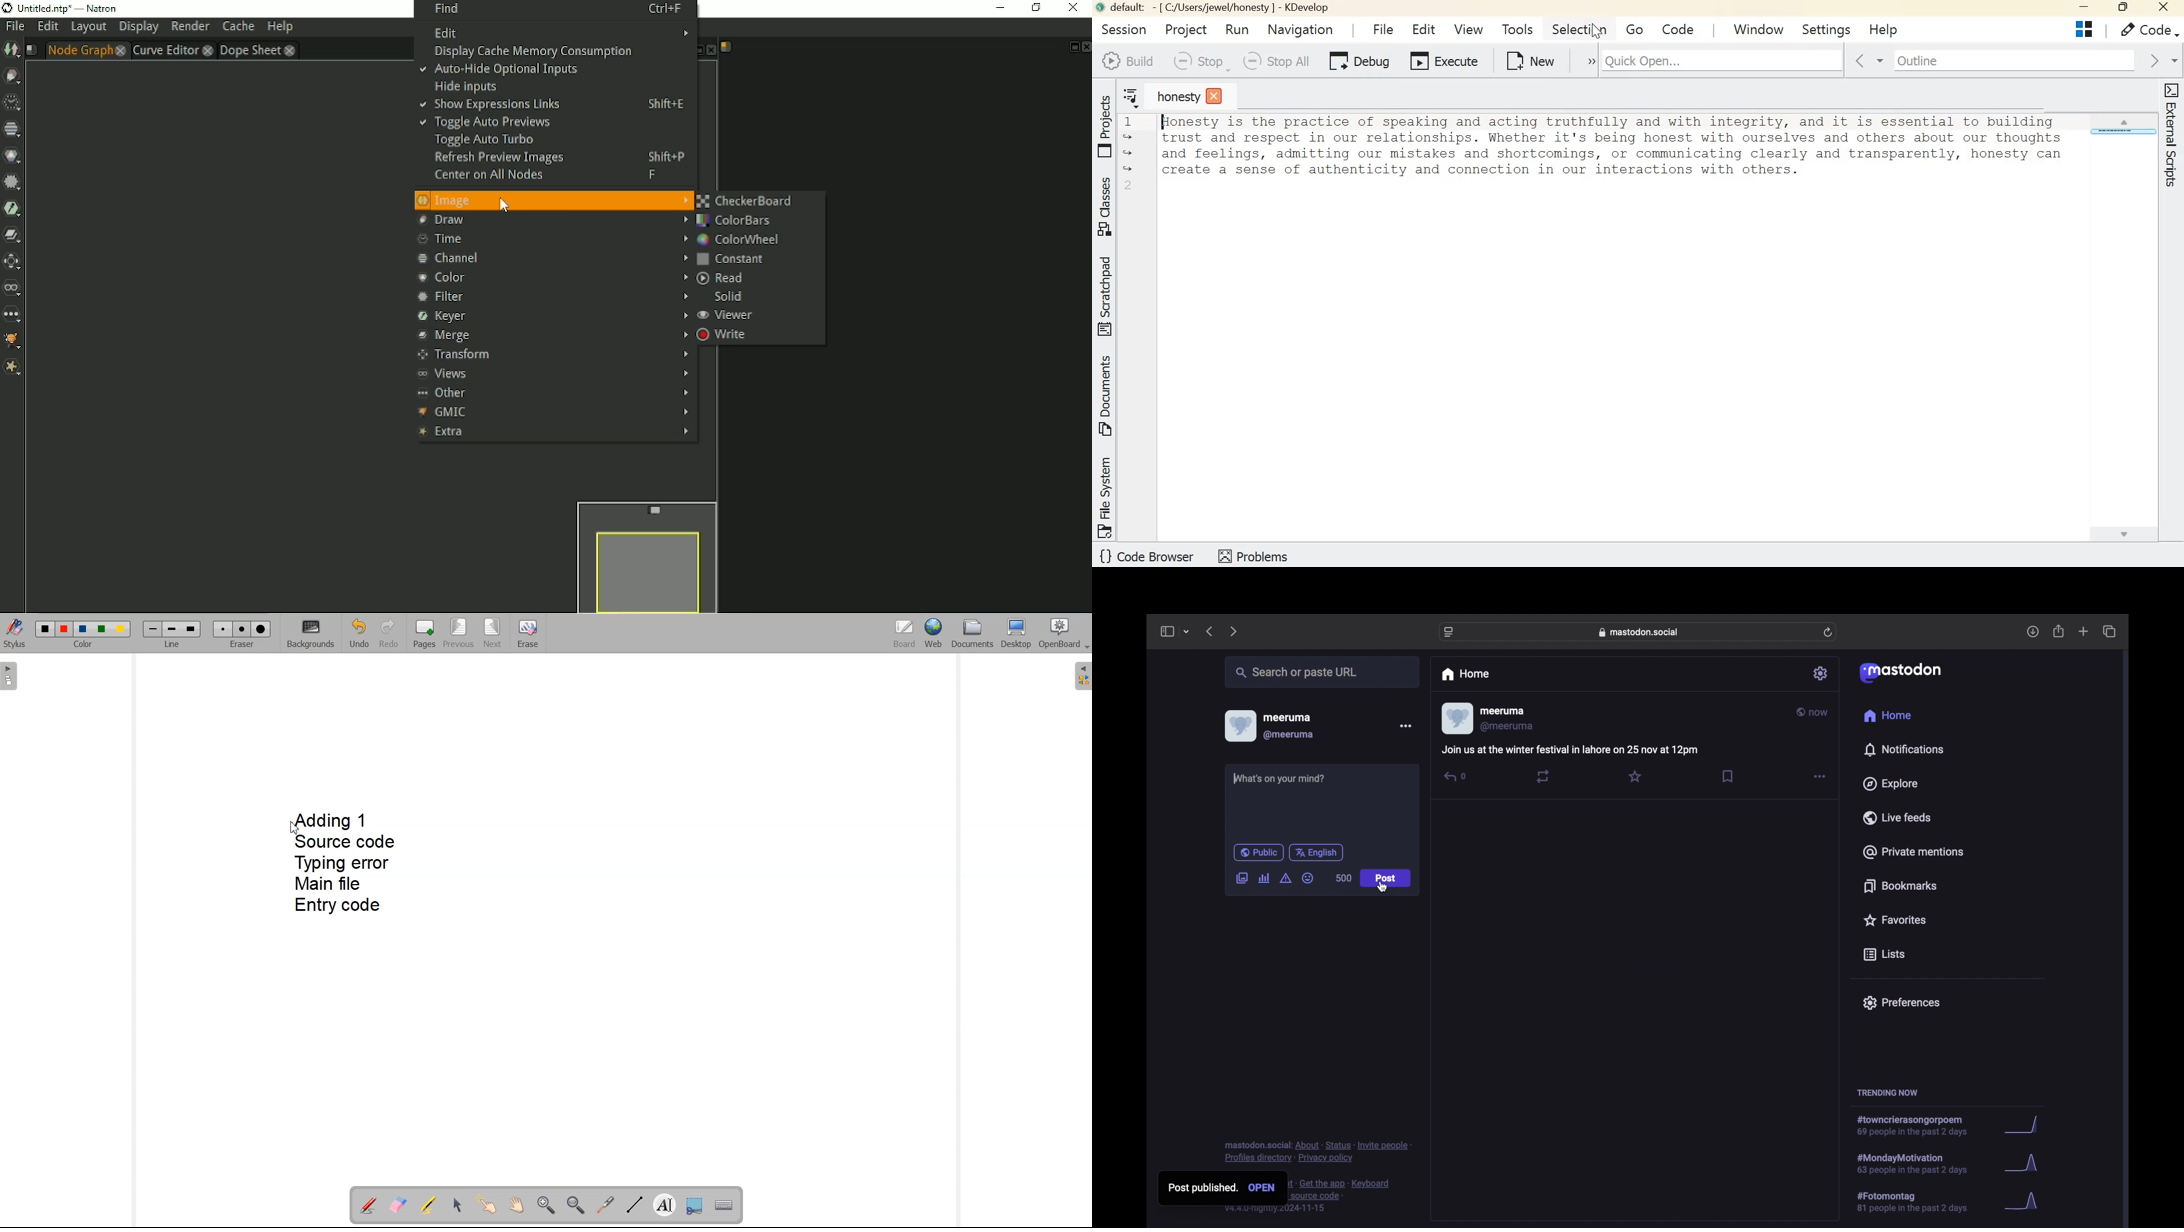 This screenshot has height=1232, width=2184. What do you see at coordinates (1296, 673) in the screenshot?
I see `search or paste url` at bounding box center [1296, 673].